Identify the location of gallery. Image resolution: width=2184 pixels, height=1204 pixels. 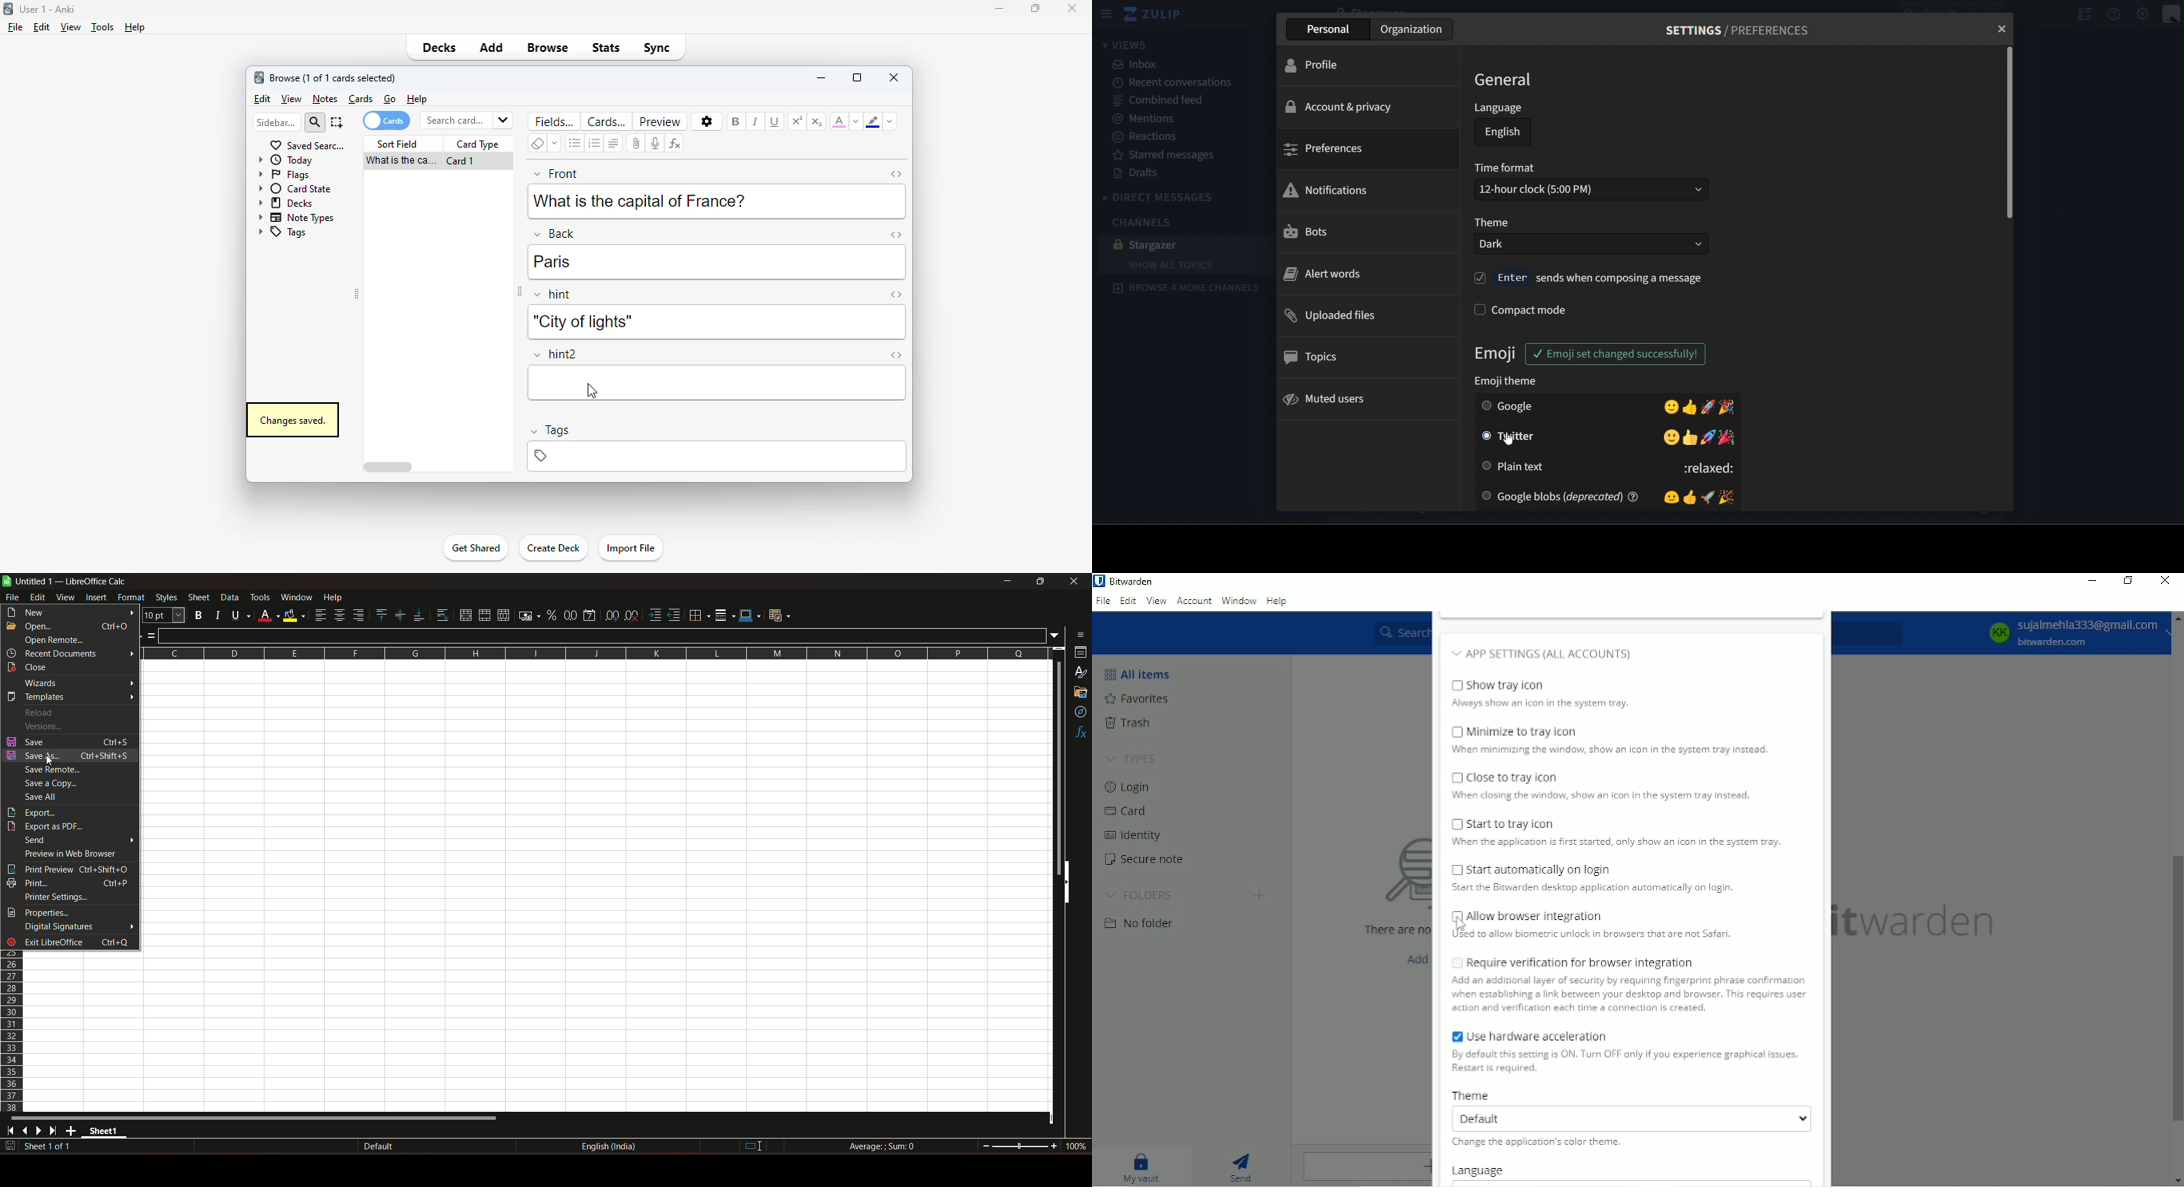
(1081, 695).